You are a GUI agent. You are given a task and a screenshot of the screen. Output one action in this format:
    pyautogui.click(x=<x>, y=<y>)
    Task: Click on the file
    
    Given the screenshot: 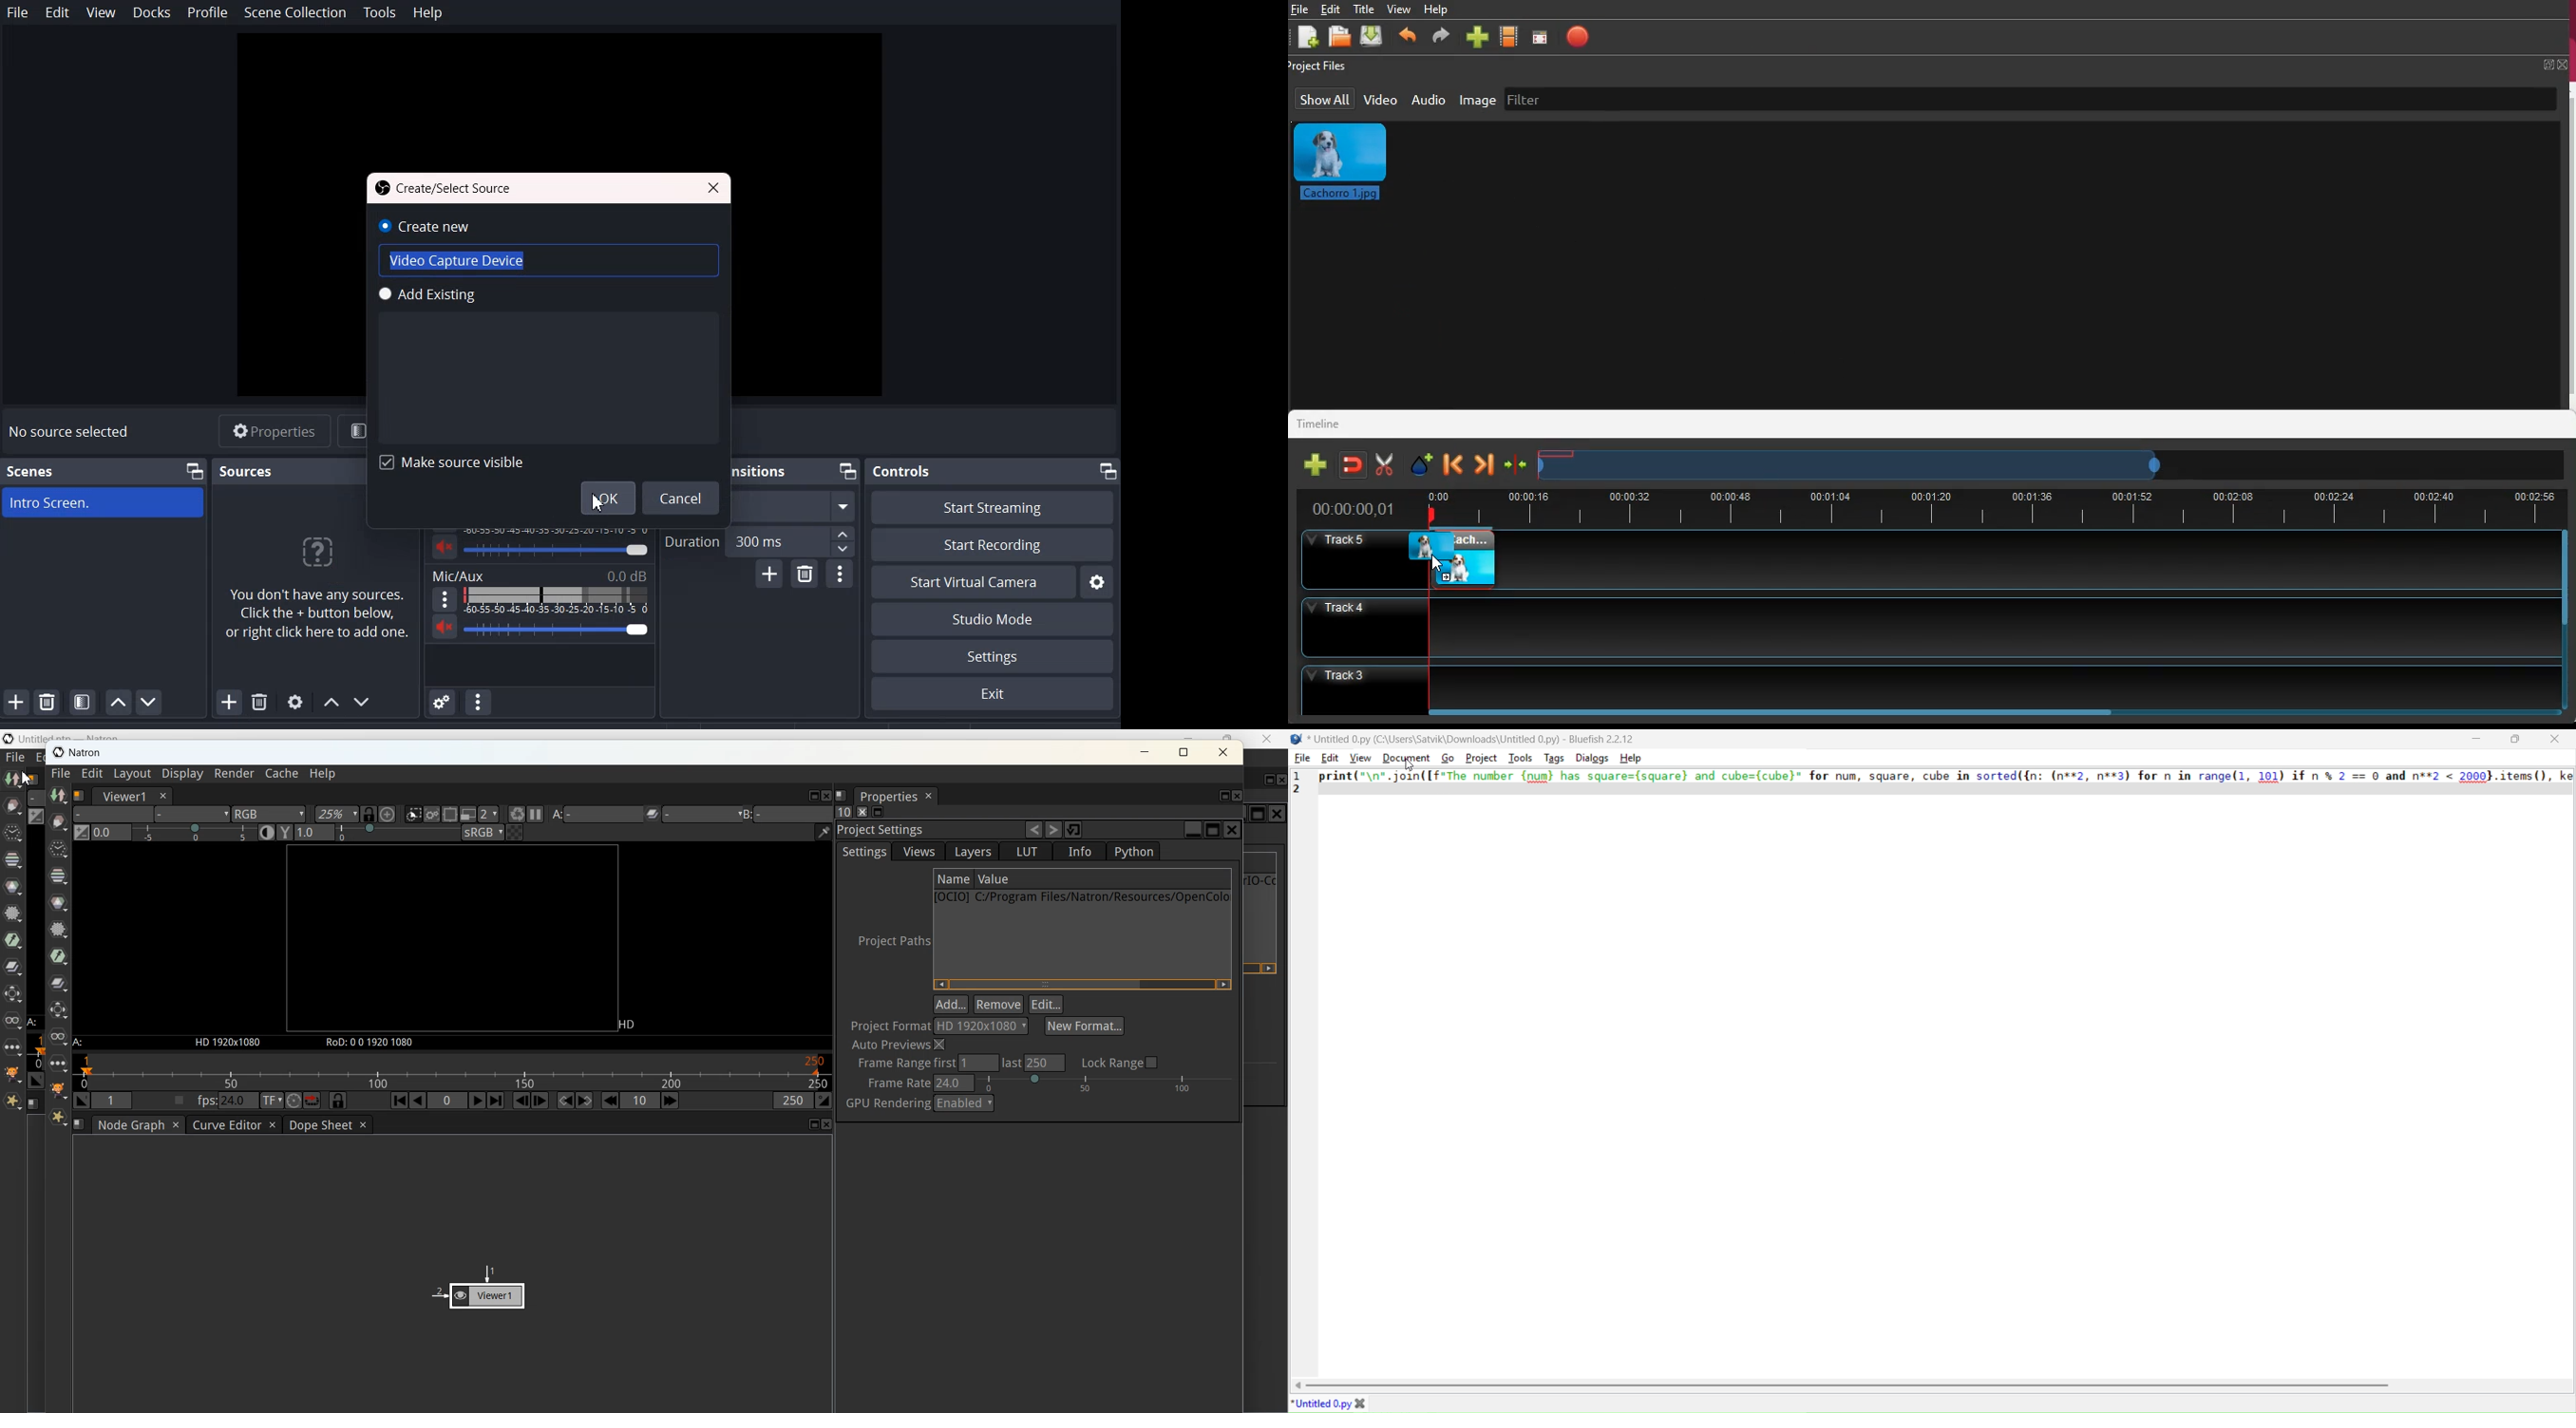 What is the action you would take?
    pyautogui.click(x=1301, y=757)
    